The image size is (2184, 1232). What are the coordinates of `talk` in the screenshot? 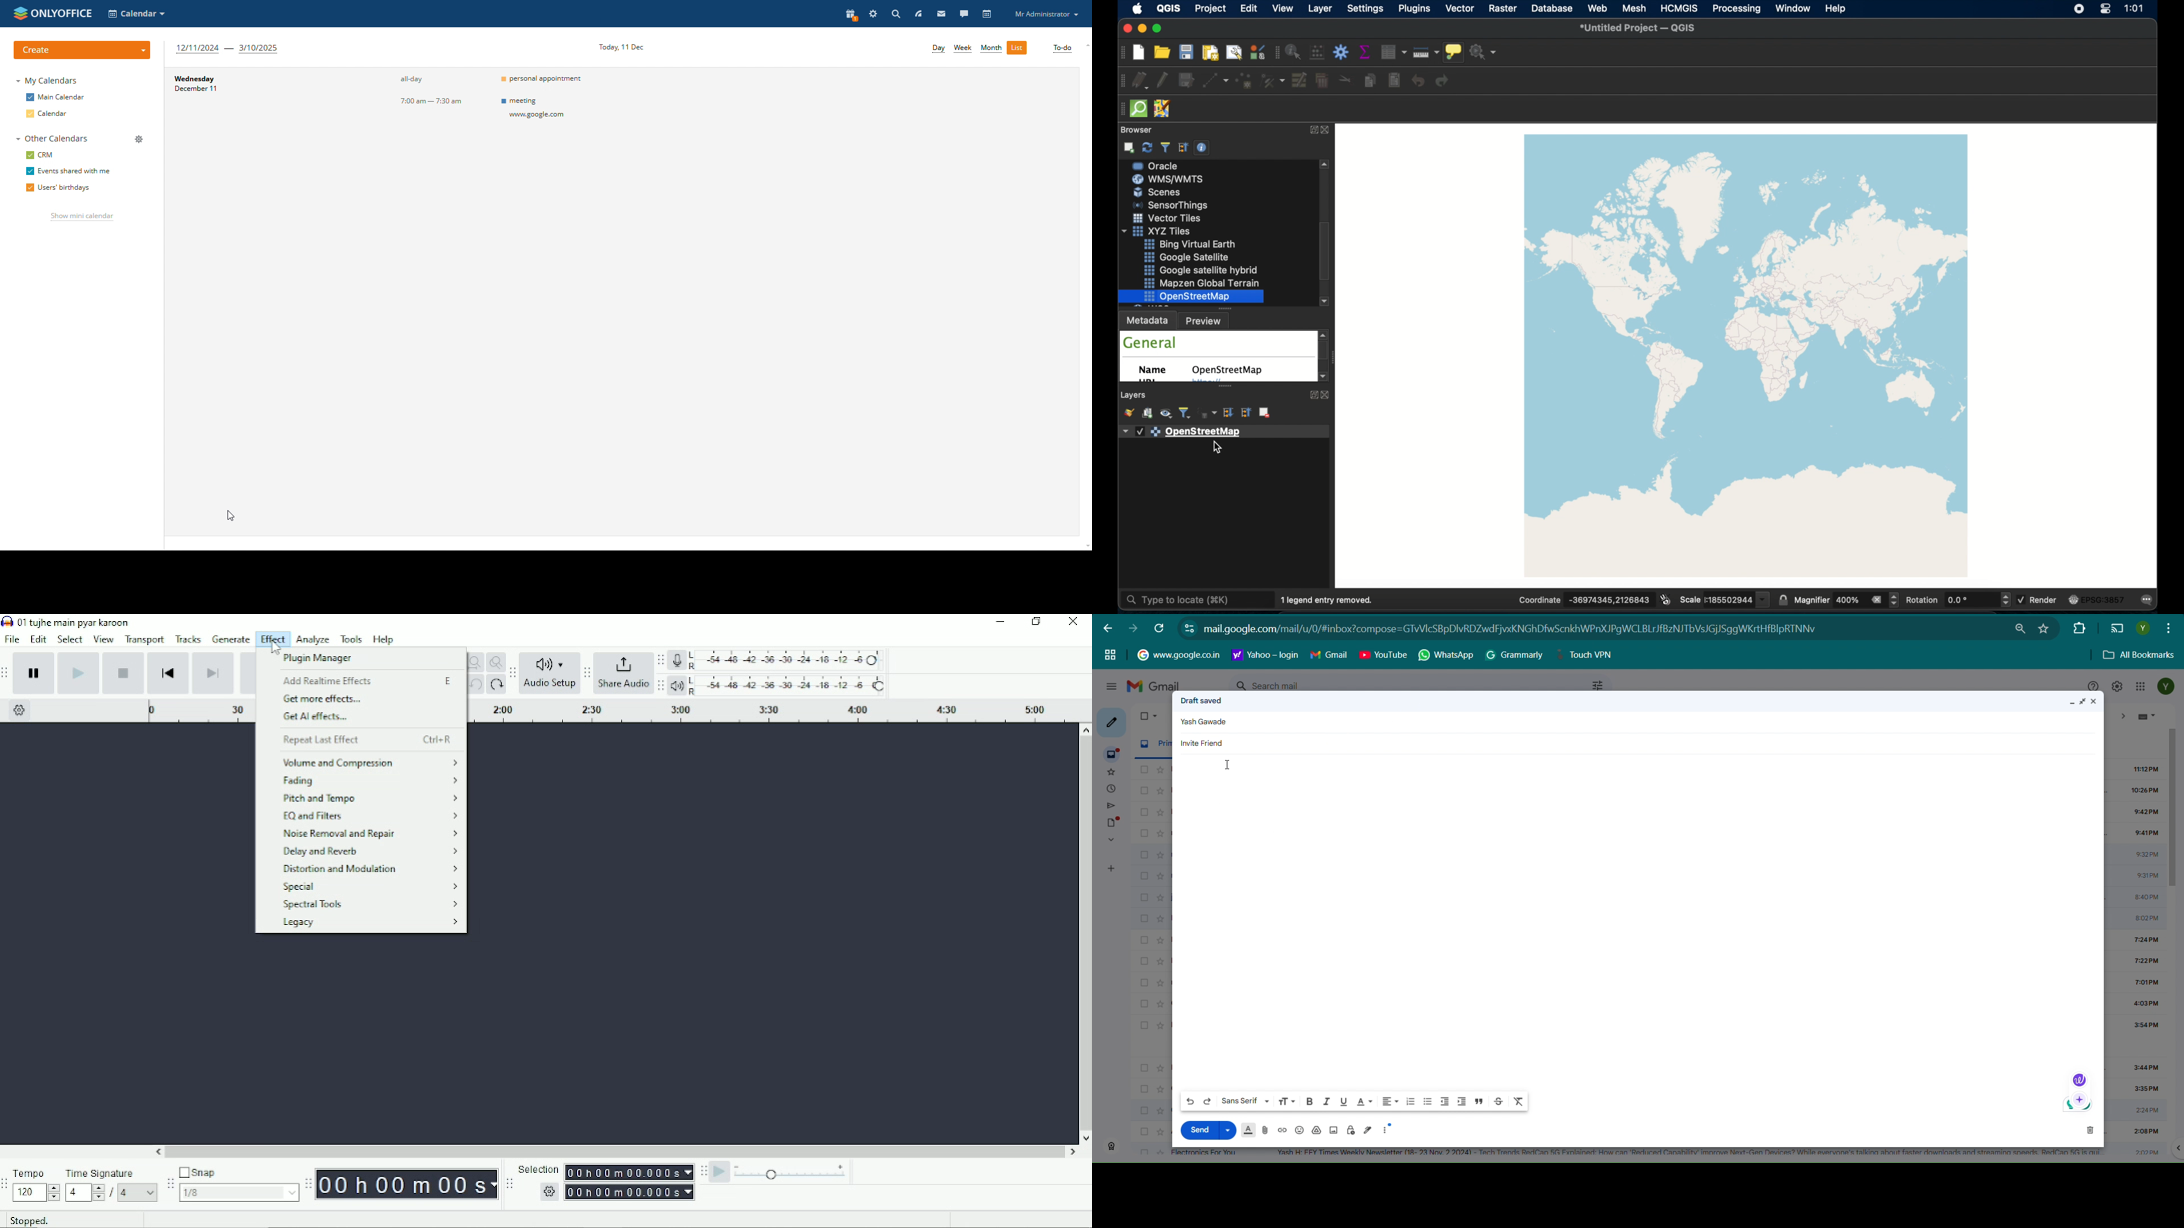 It's located at (964, 14).